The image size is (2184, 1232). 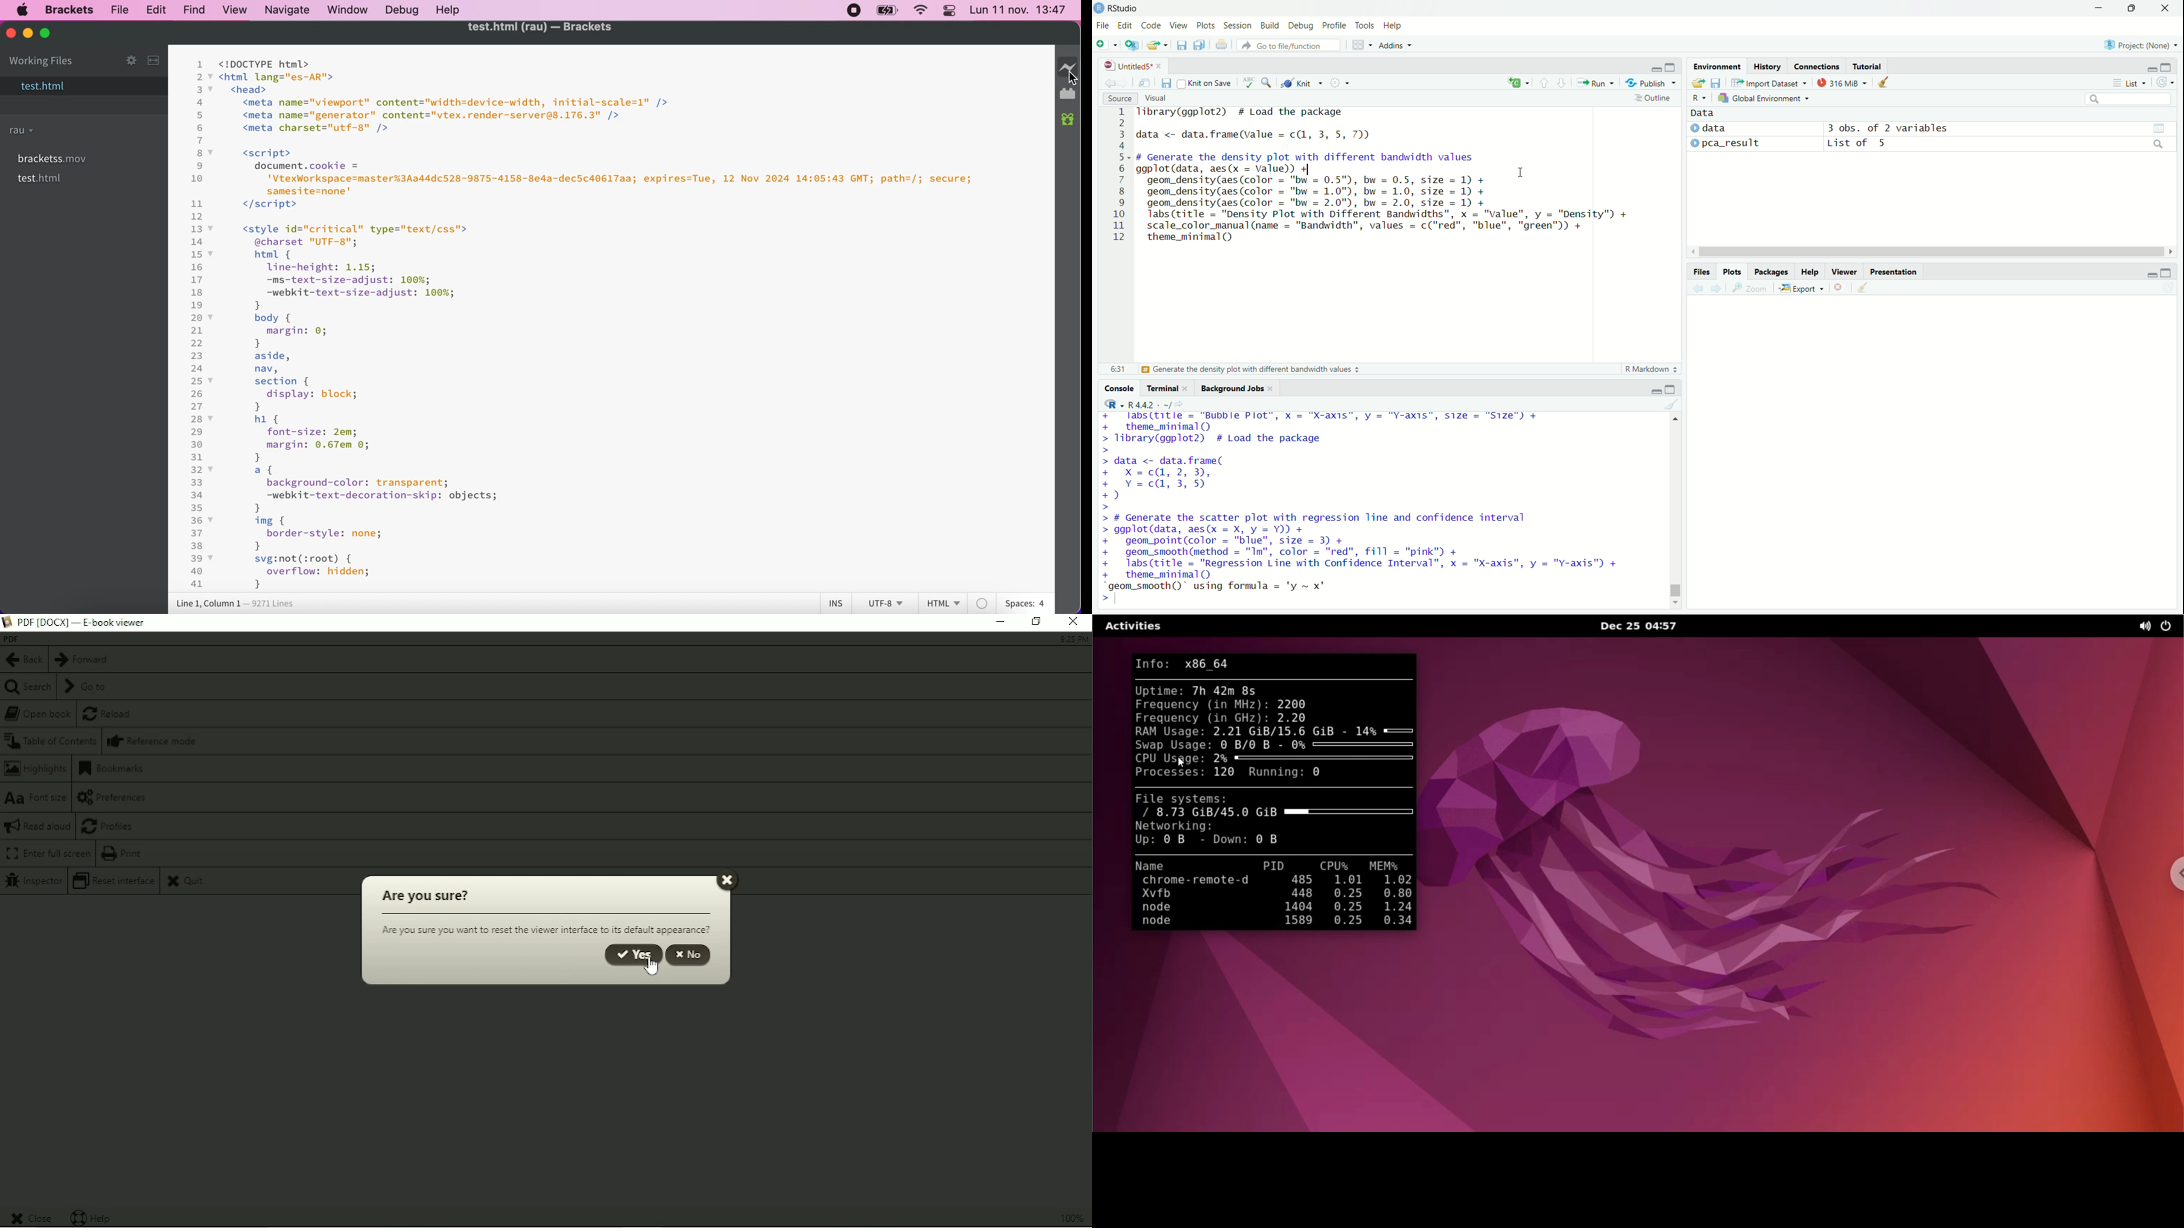 I want to click on Go to next section/chunk, so click(x=1561, y=82).